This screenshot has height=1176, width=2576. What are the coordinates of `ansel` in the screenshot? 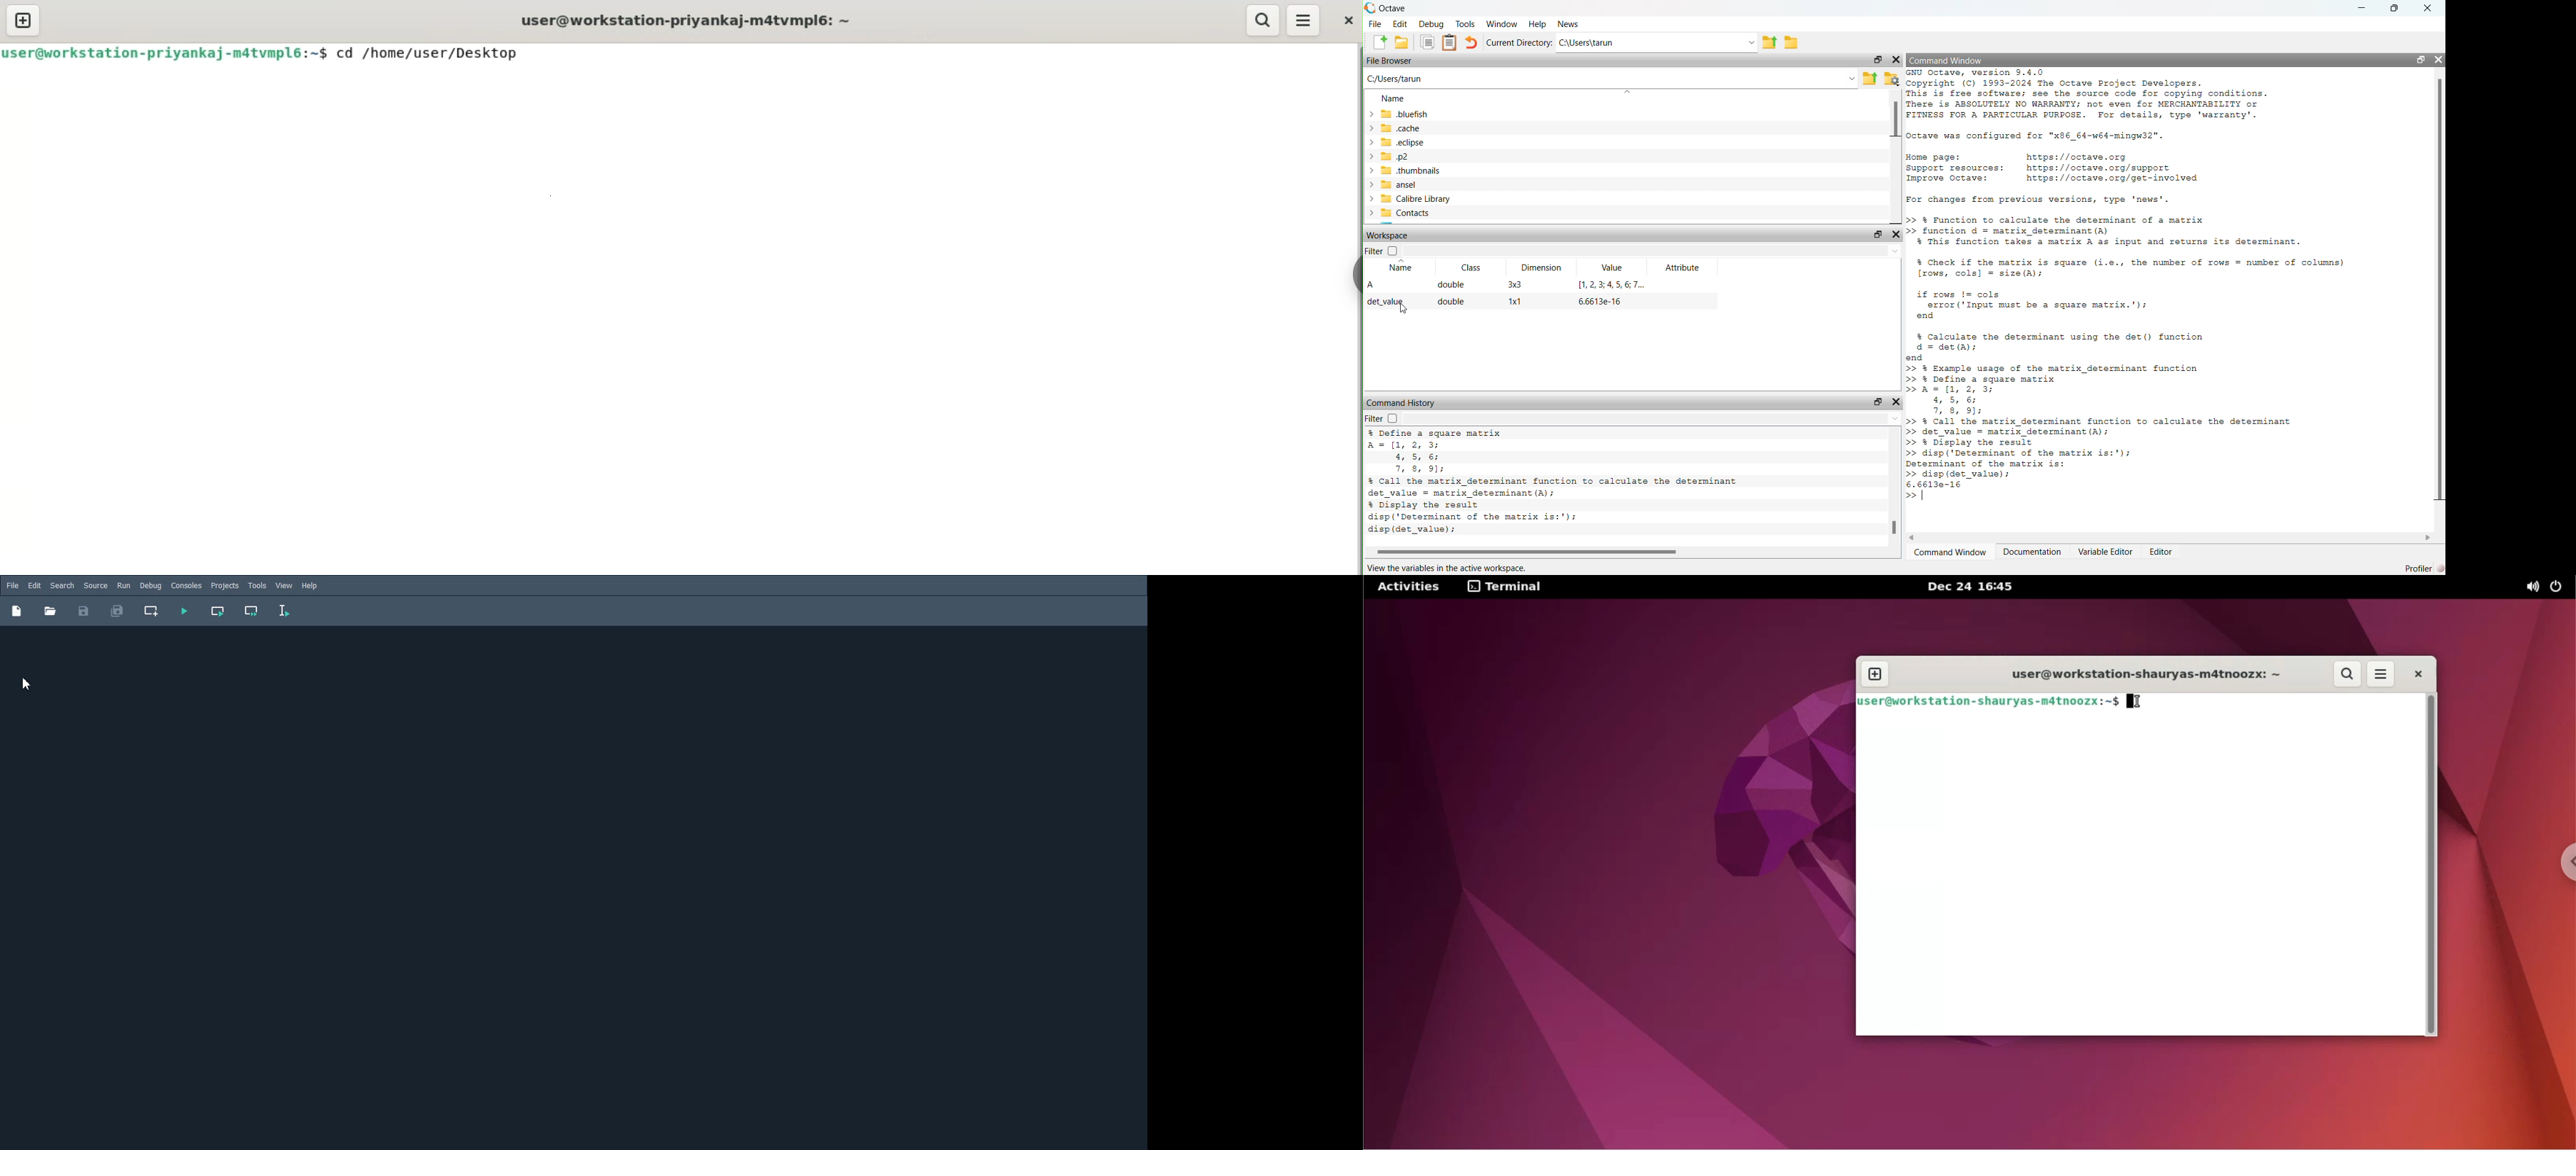 It's located at (1395, 185).